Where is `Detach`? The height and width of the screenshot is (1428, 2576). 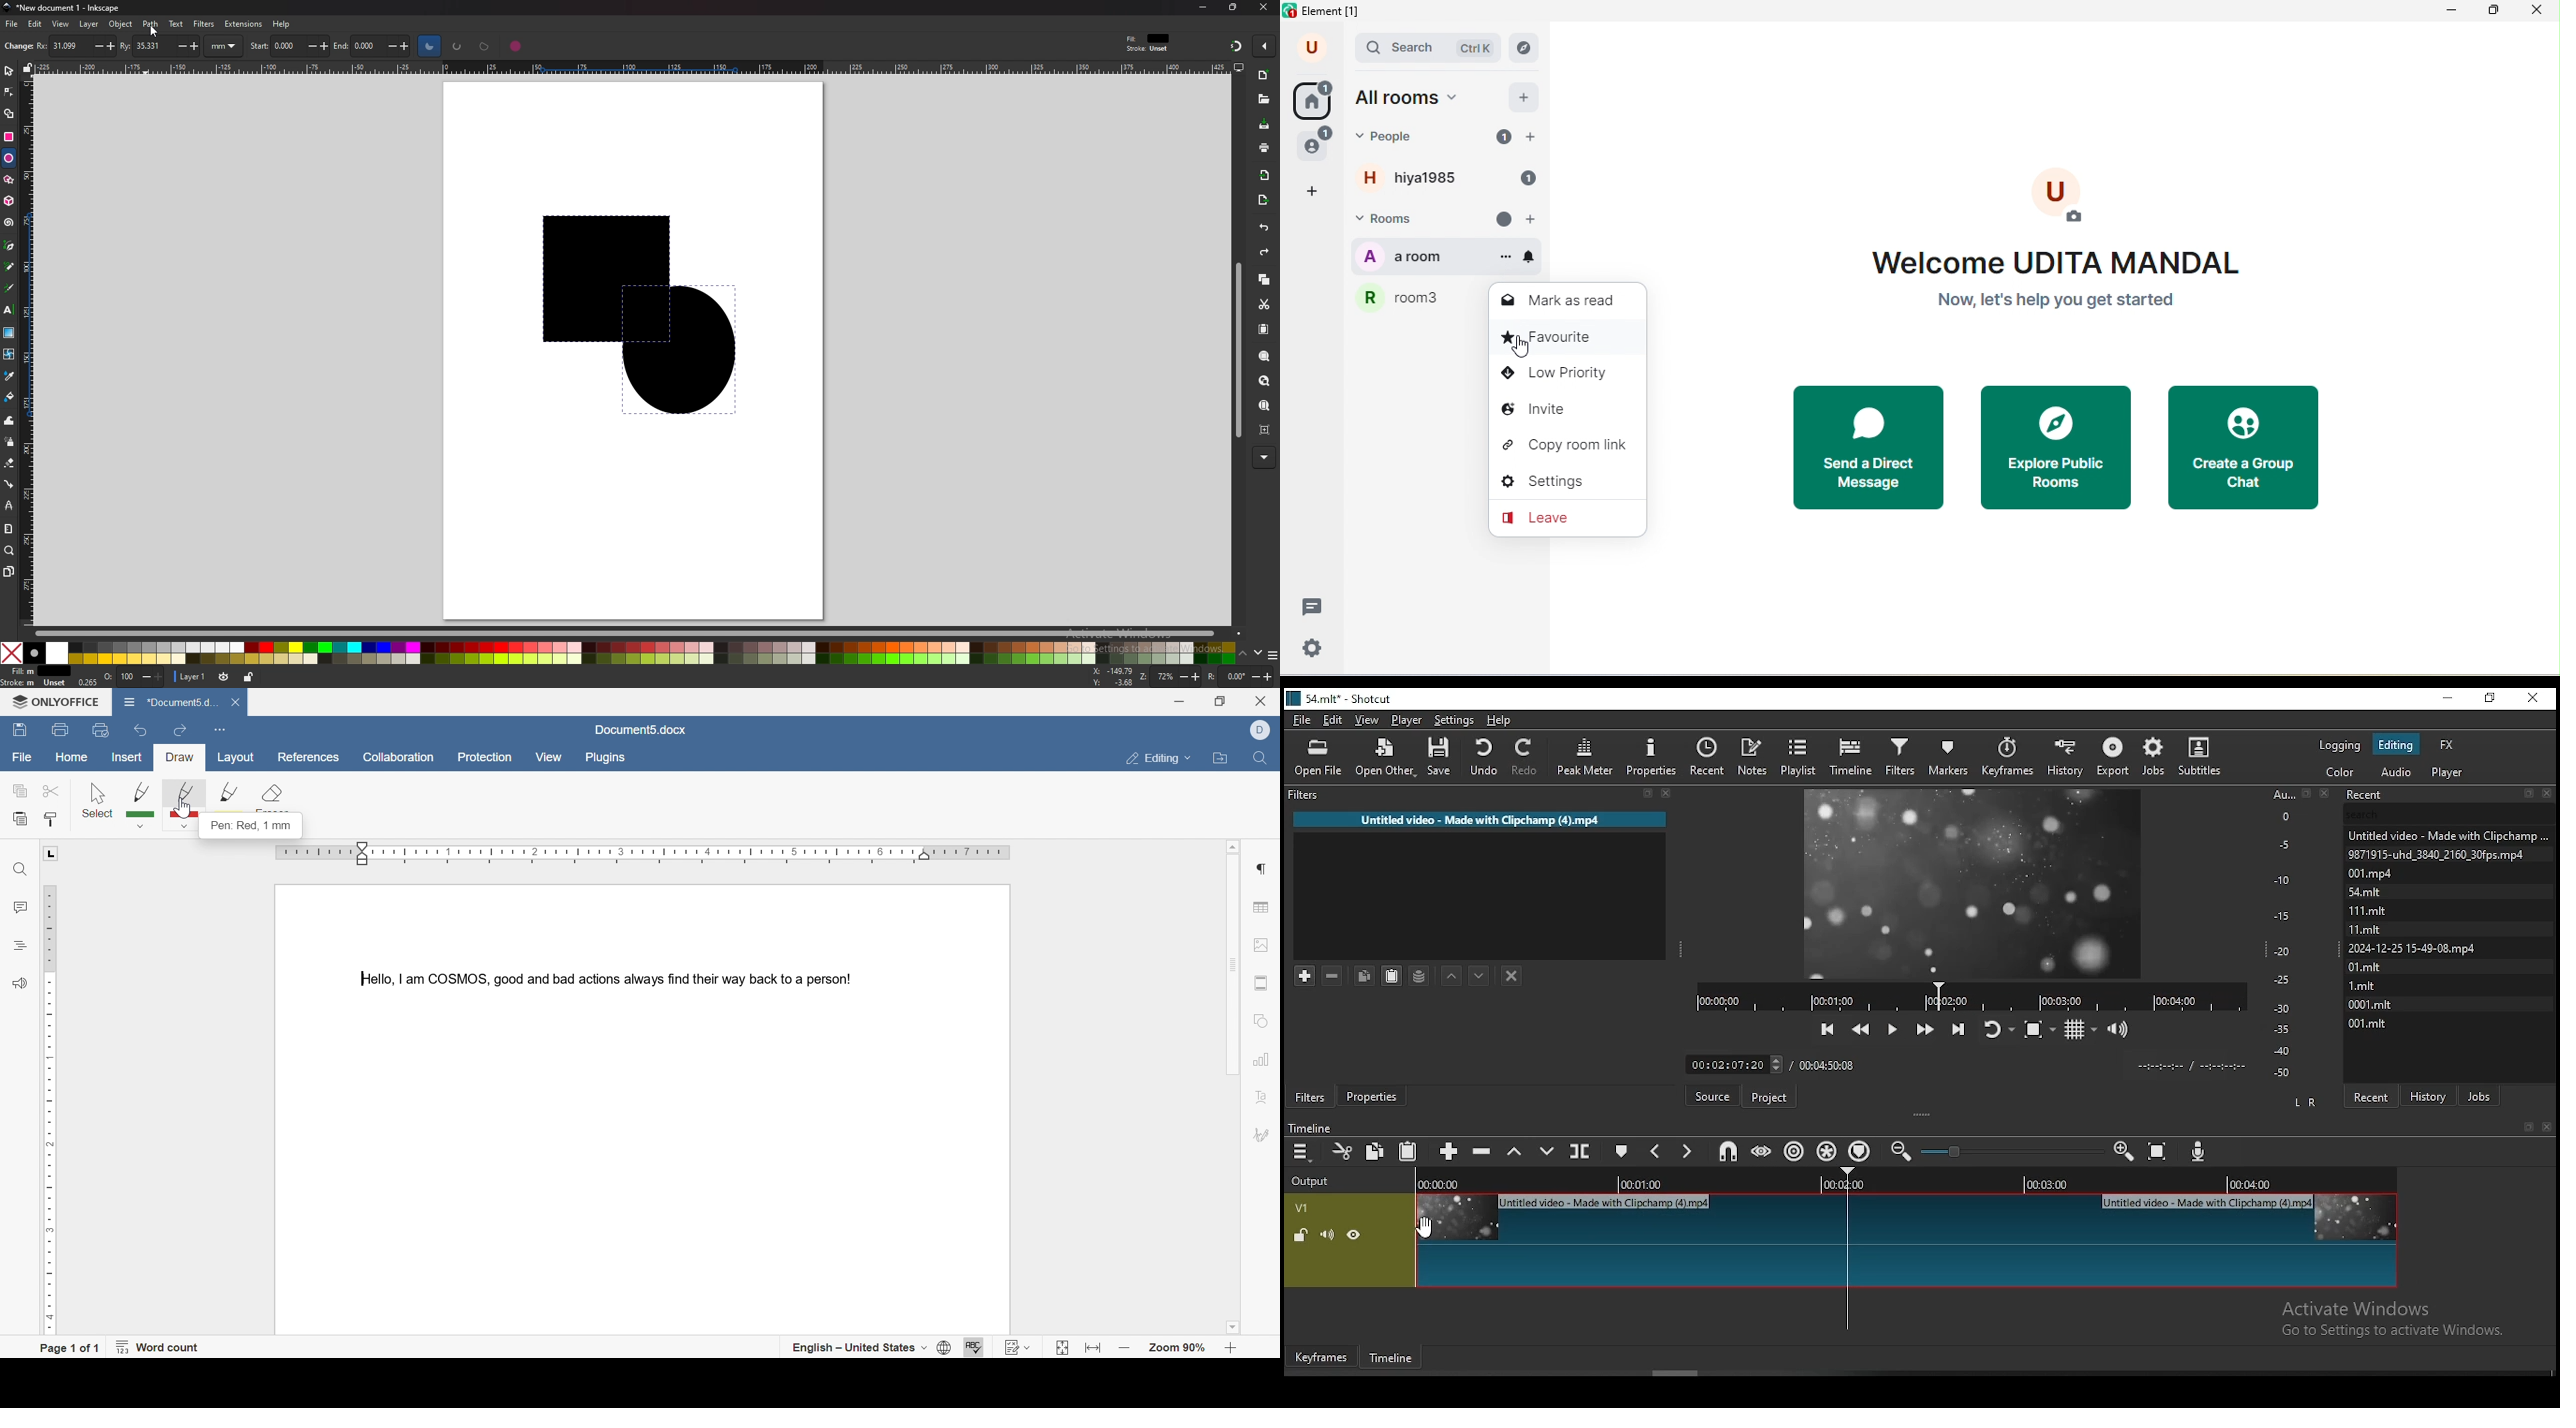 Detach is located at coordinates (2307, 793).